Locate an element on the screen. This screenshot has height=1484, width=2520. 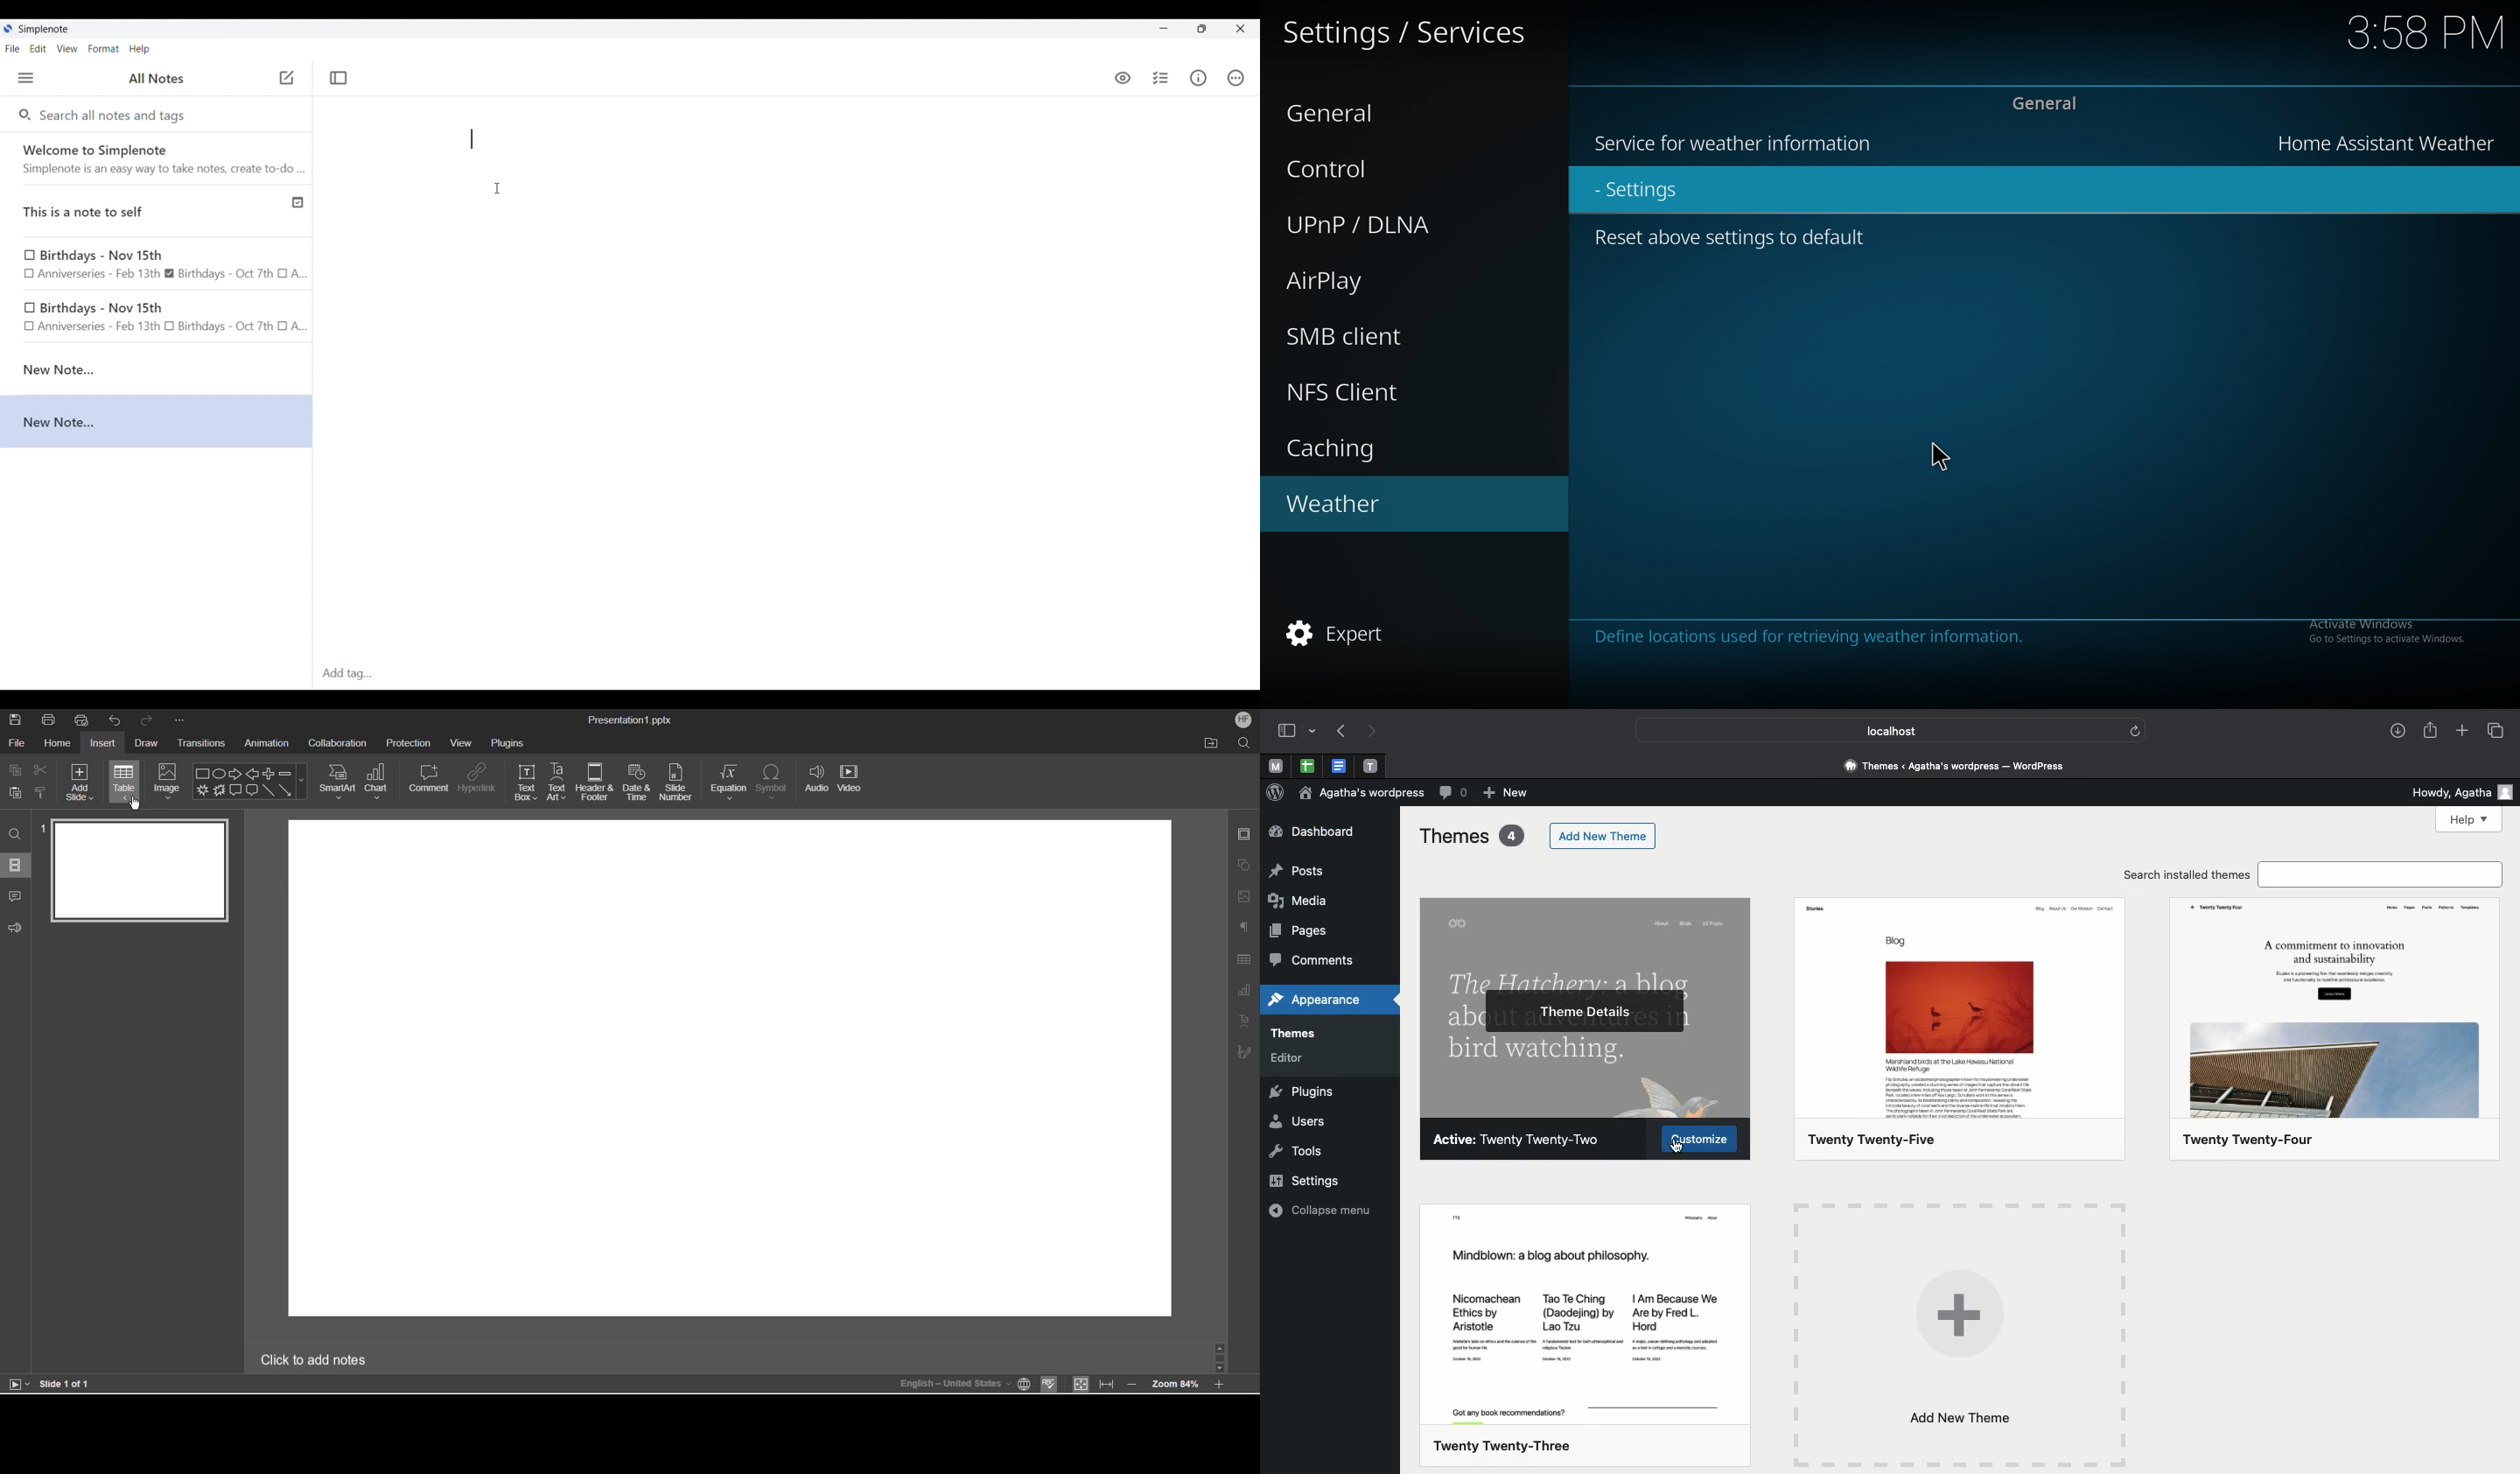
Cut is located at coordinates (42, 770).